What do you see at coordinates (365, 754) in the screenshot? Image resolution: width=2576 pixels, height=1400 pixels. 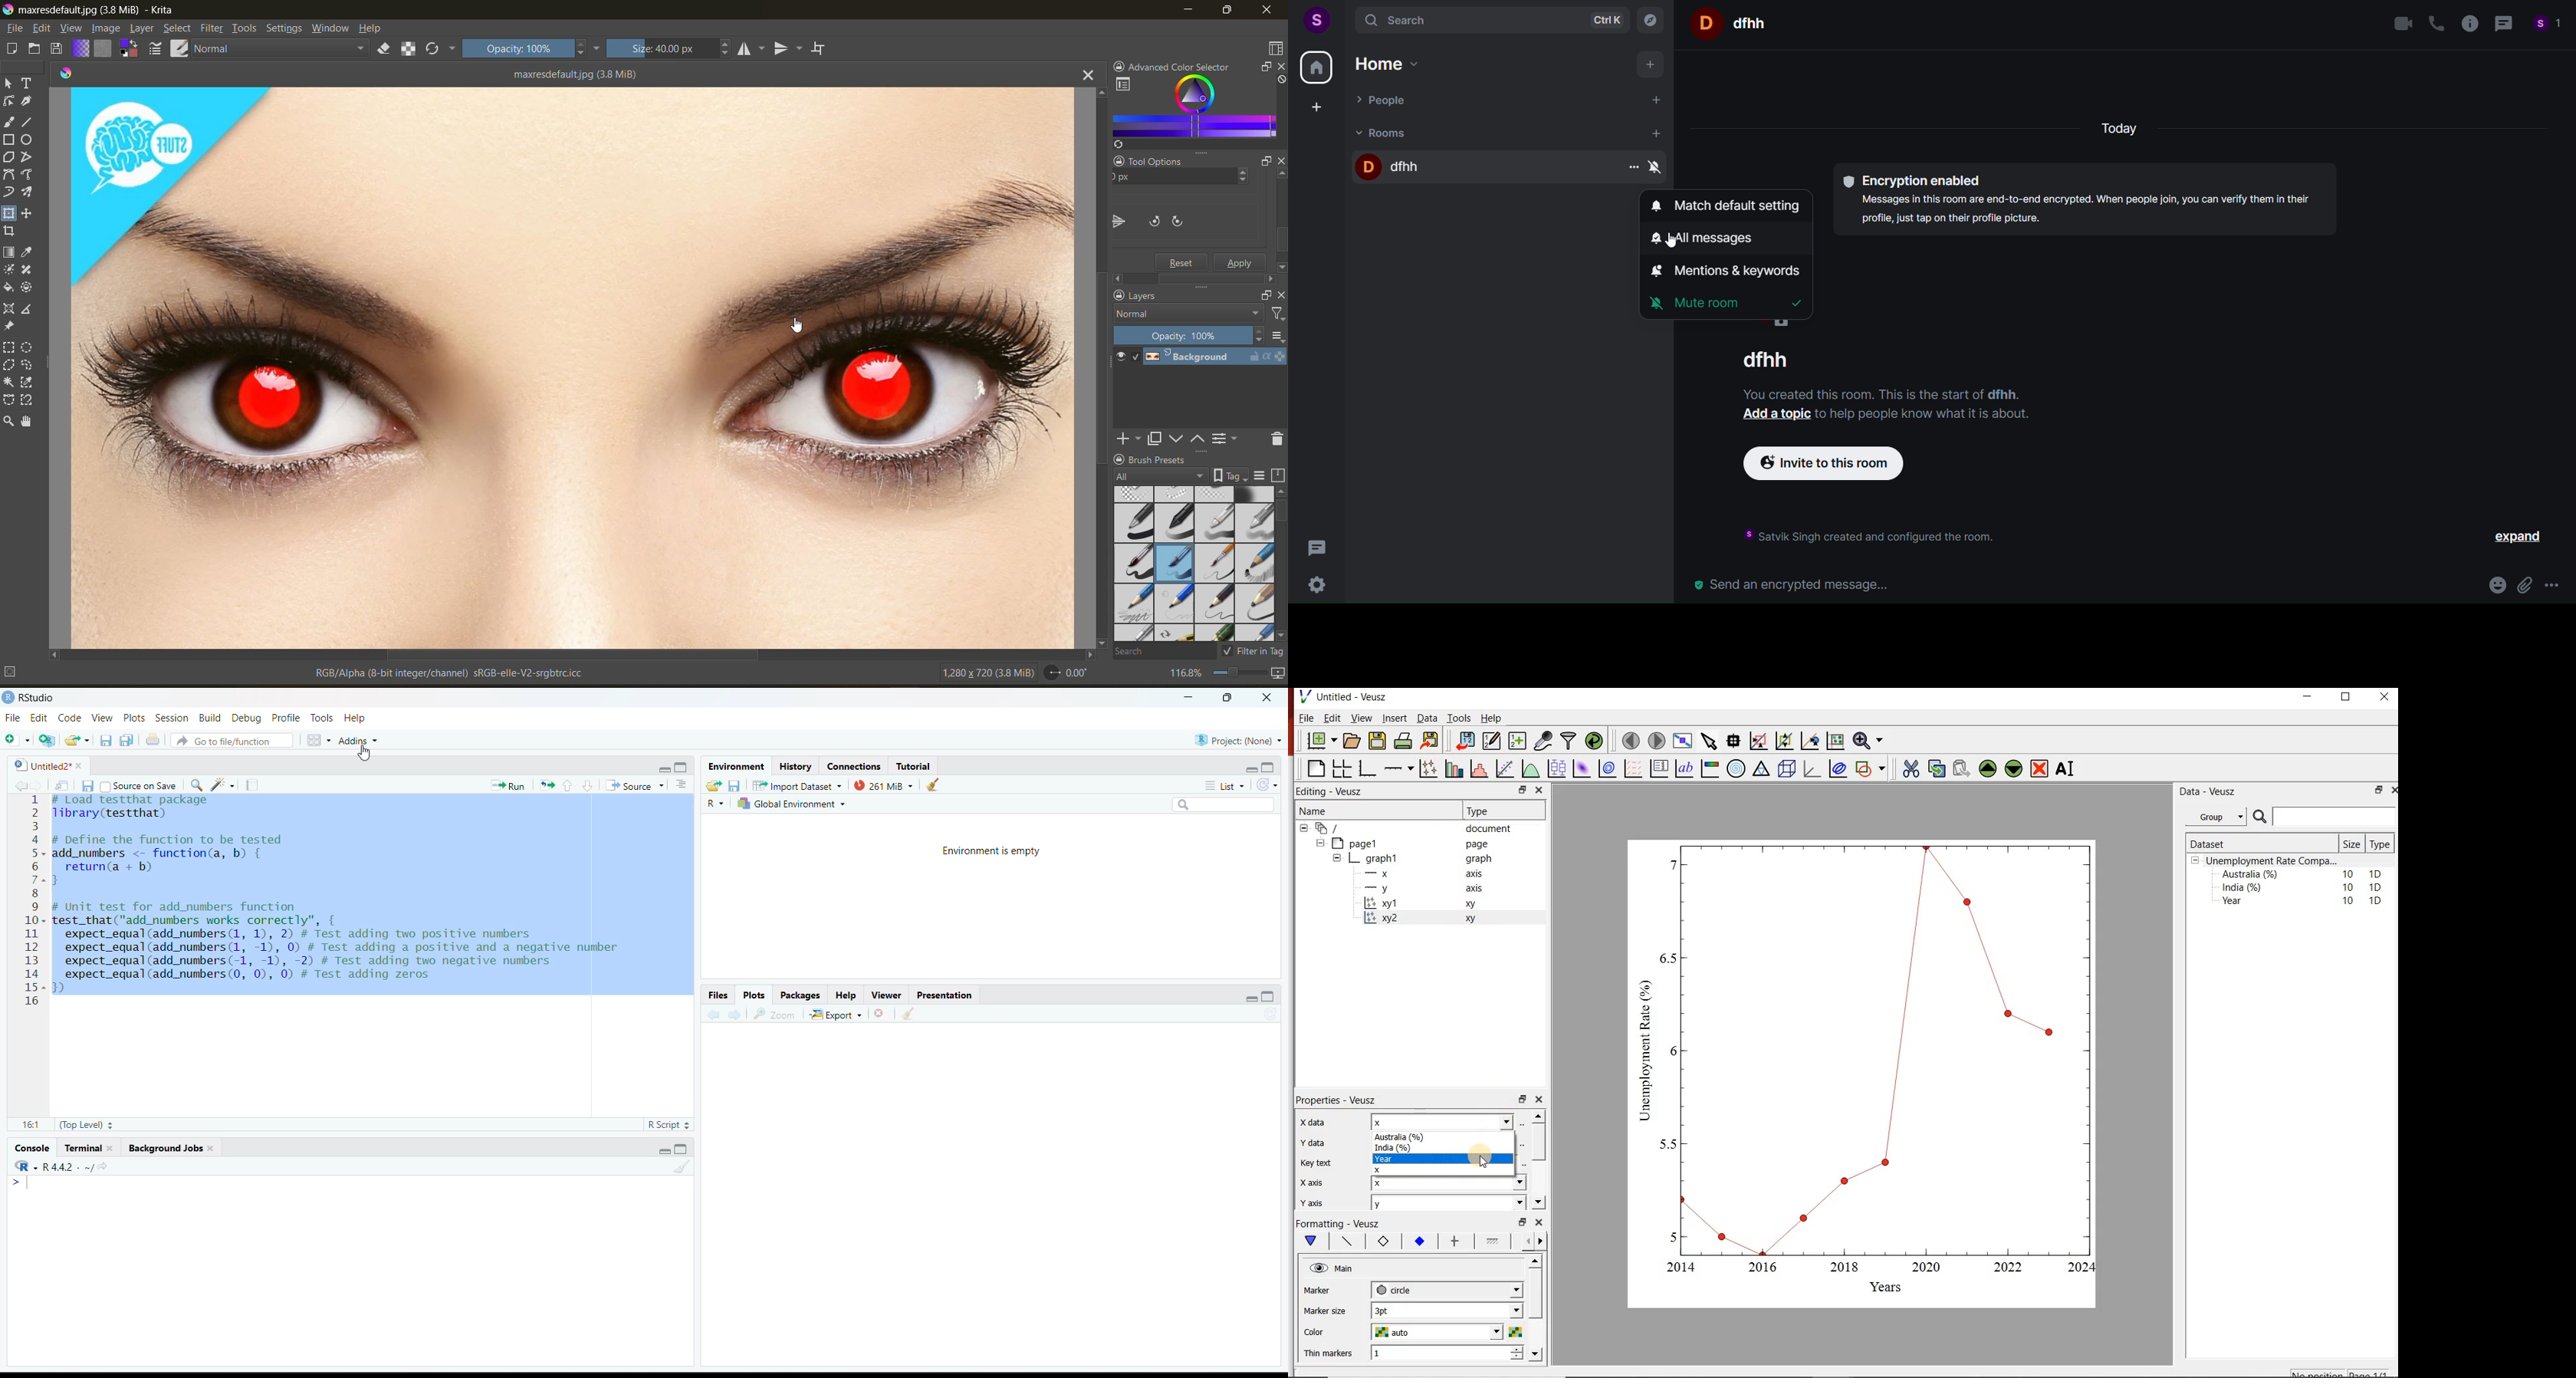 I see `cursor` at bounding box center [365, 754].